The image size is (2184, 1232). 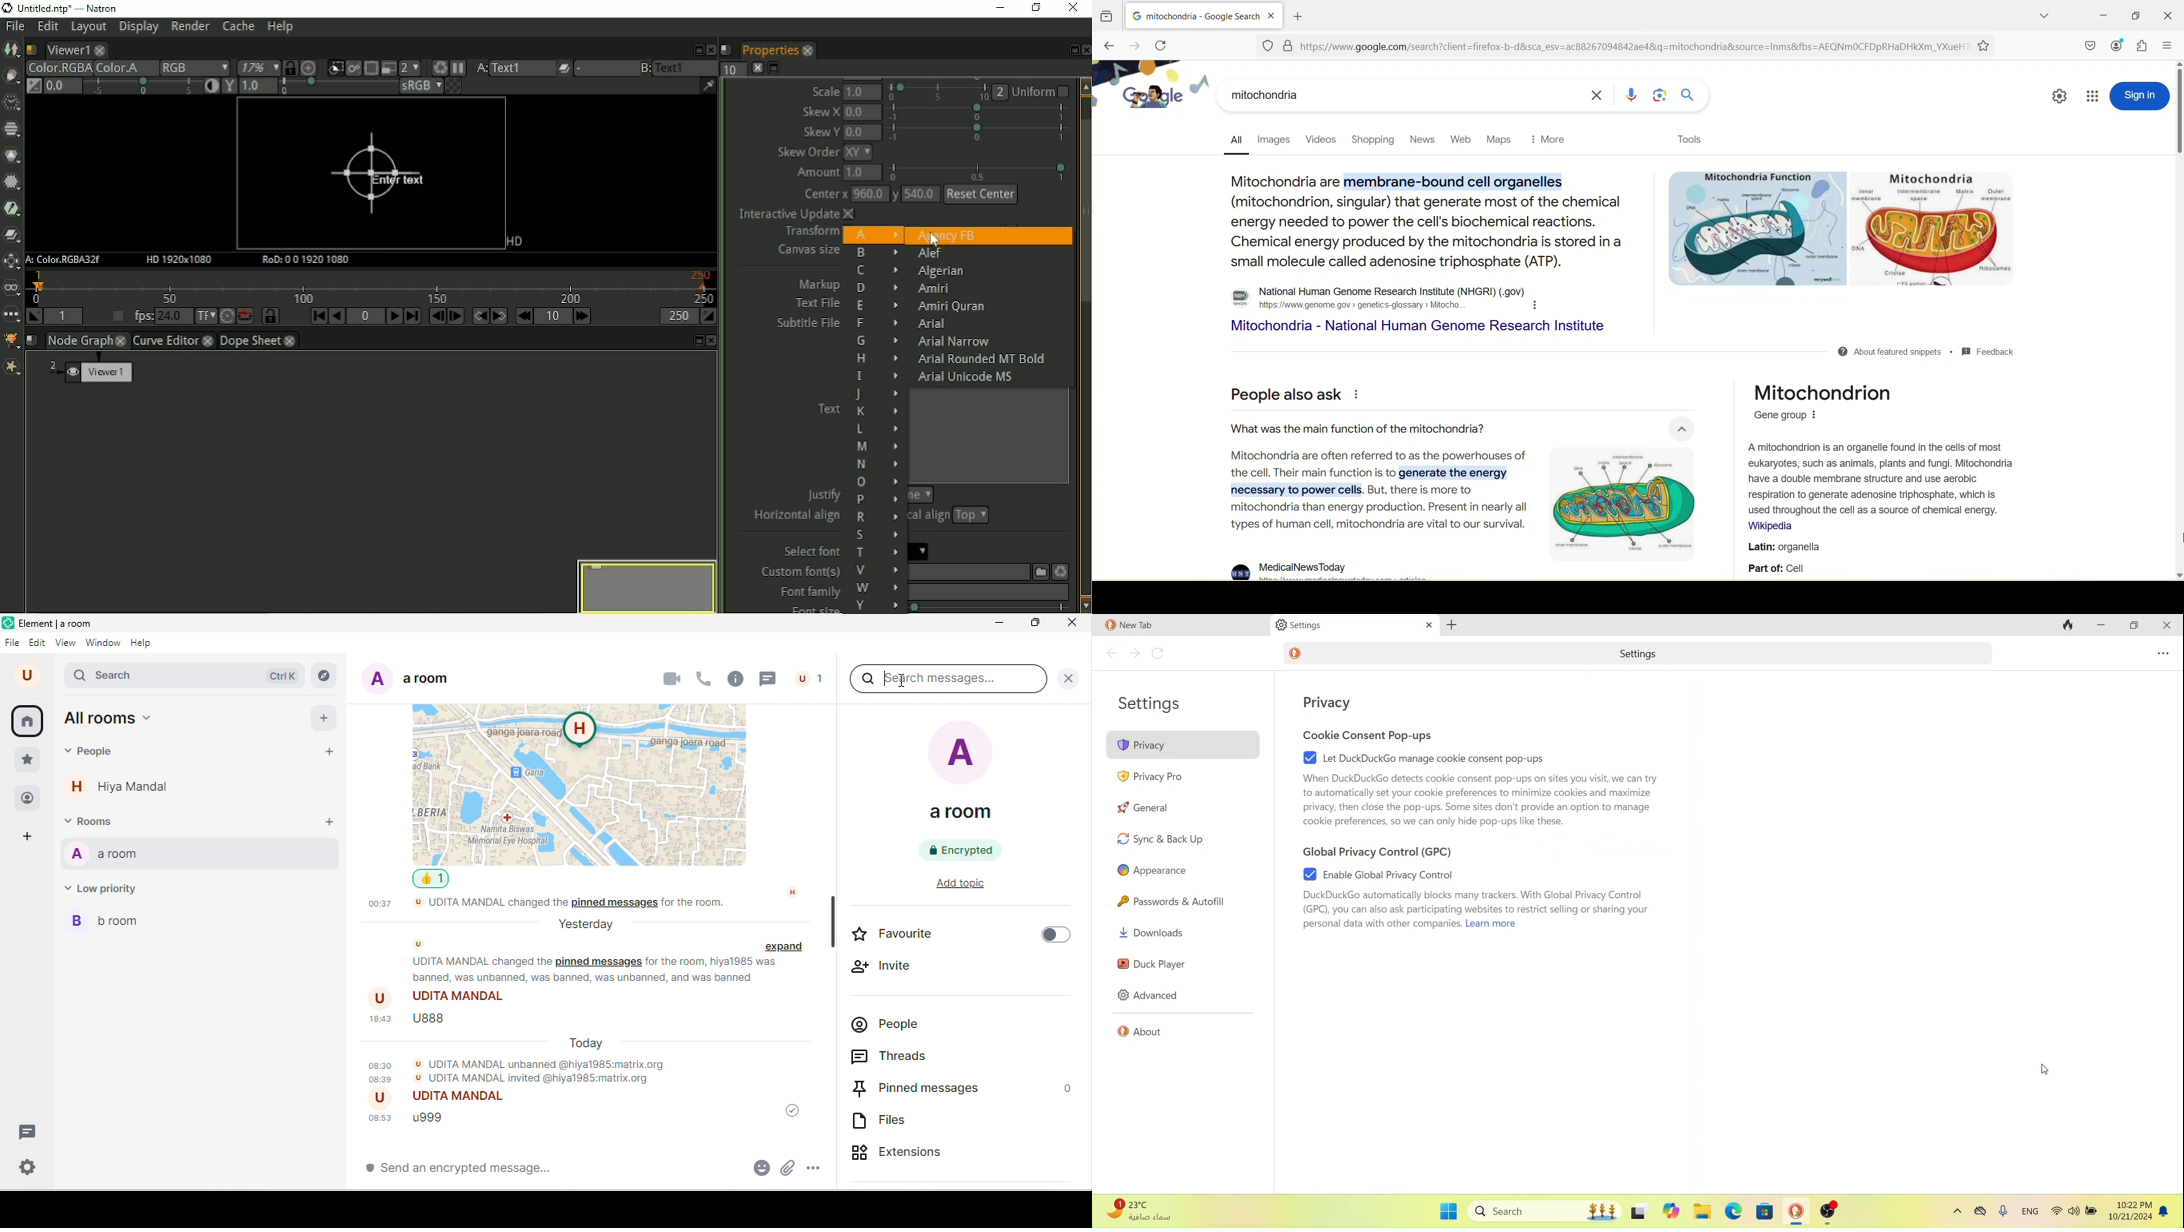 What do you see at coordinates (2177, 65) in the screenshot?
I see `scroll up` at bounding box center [2177, 65].